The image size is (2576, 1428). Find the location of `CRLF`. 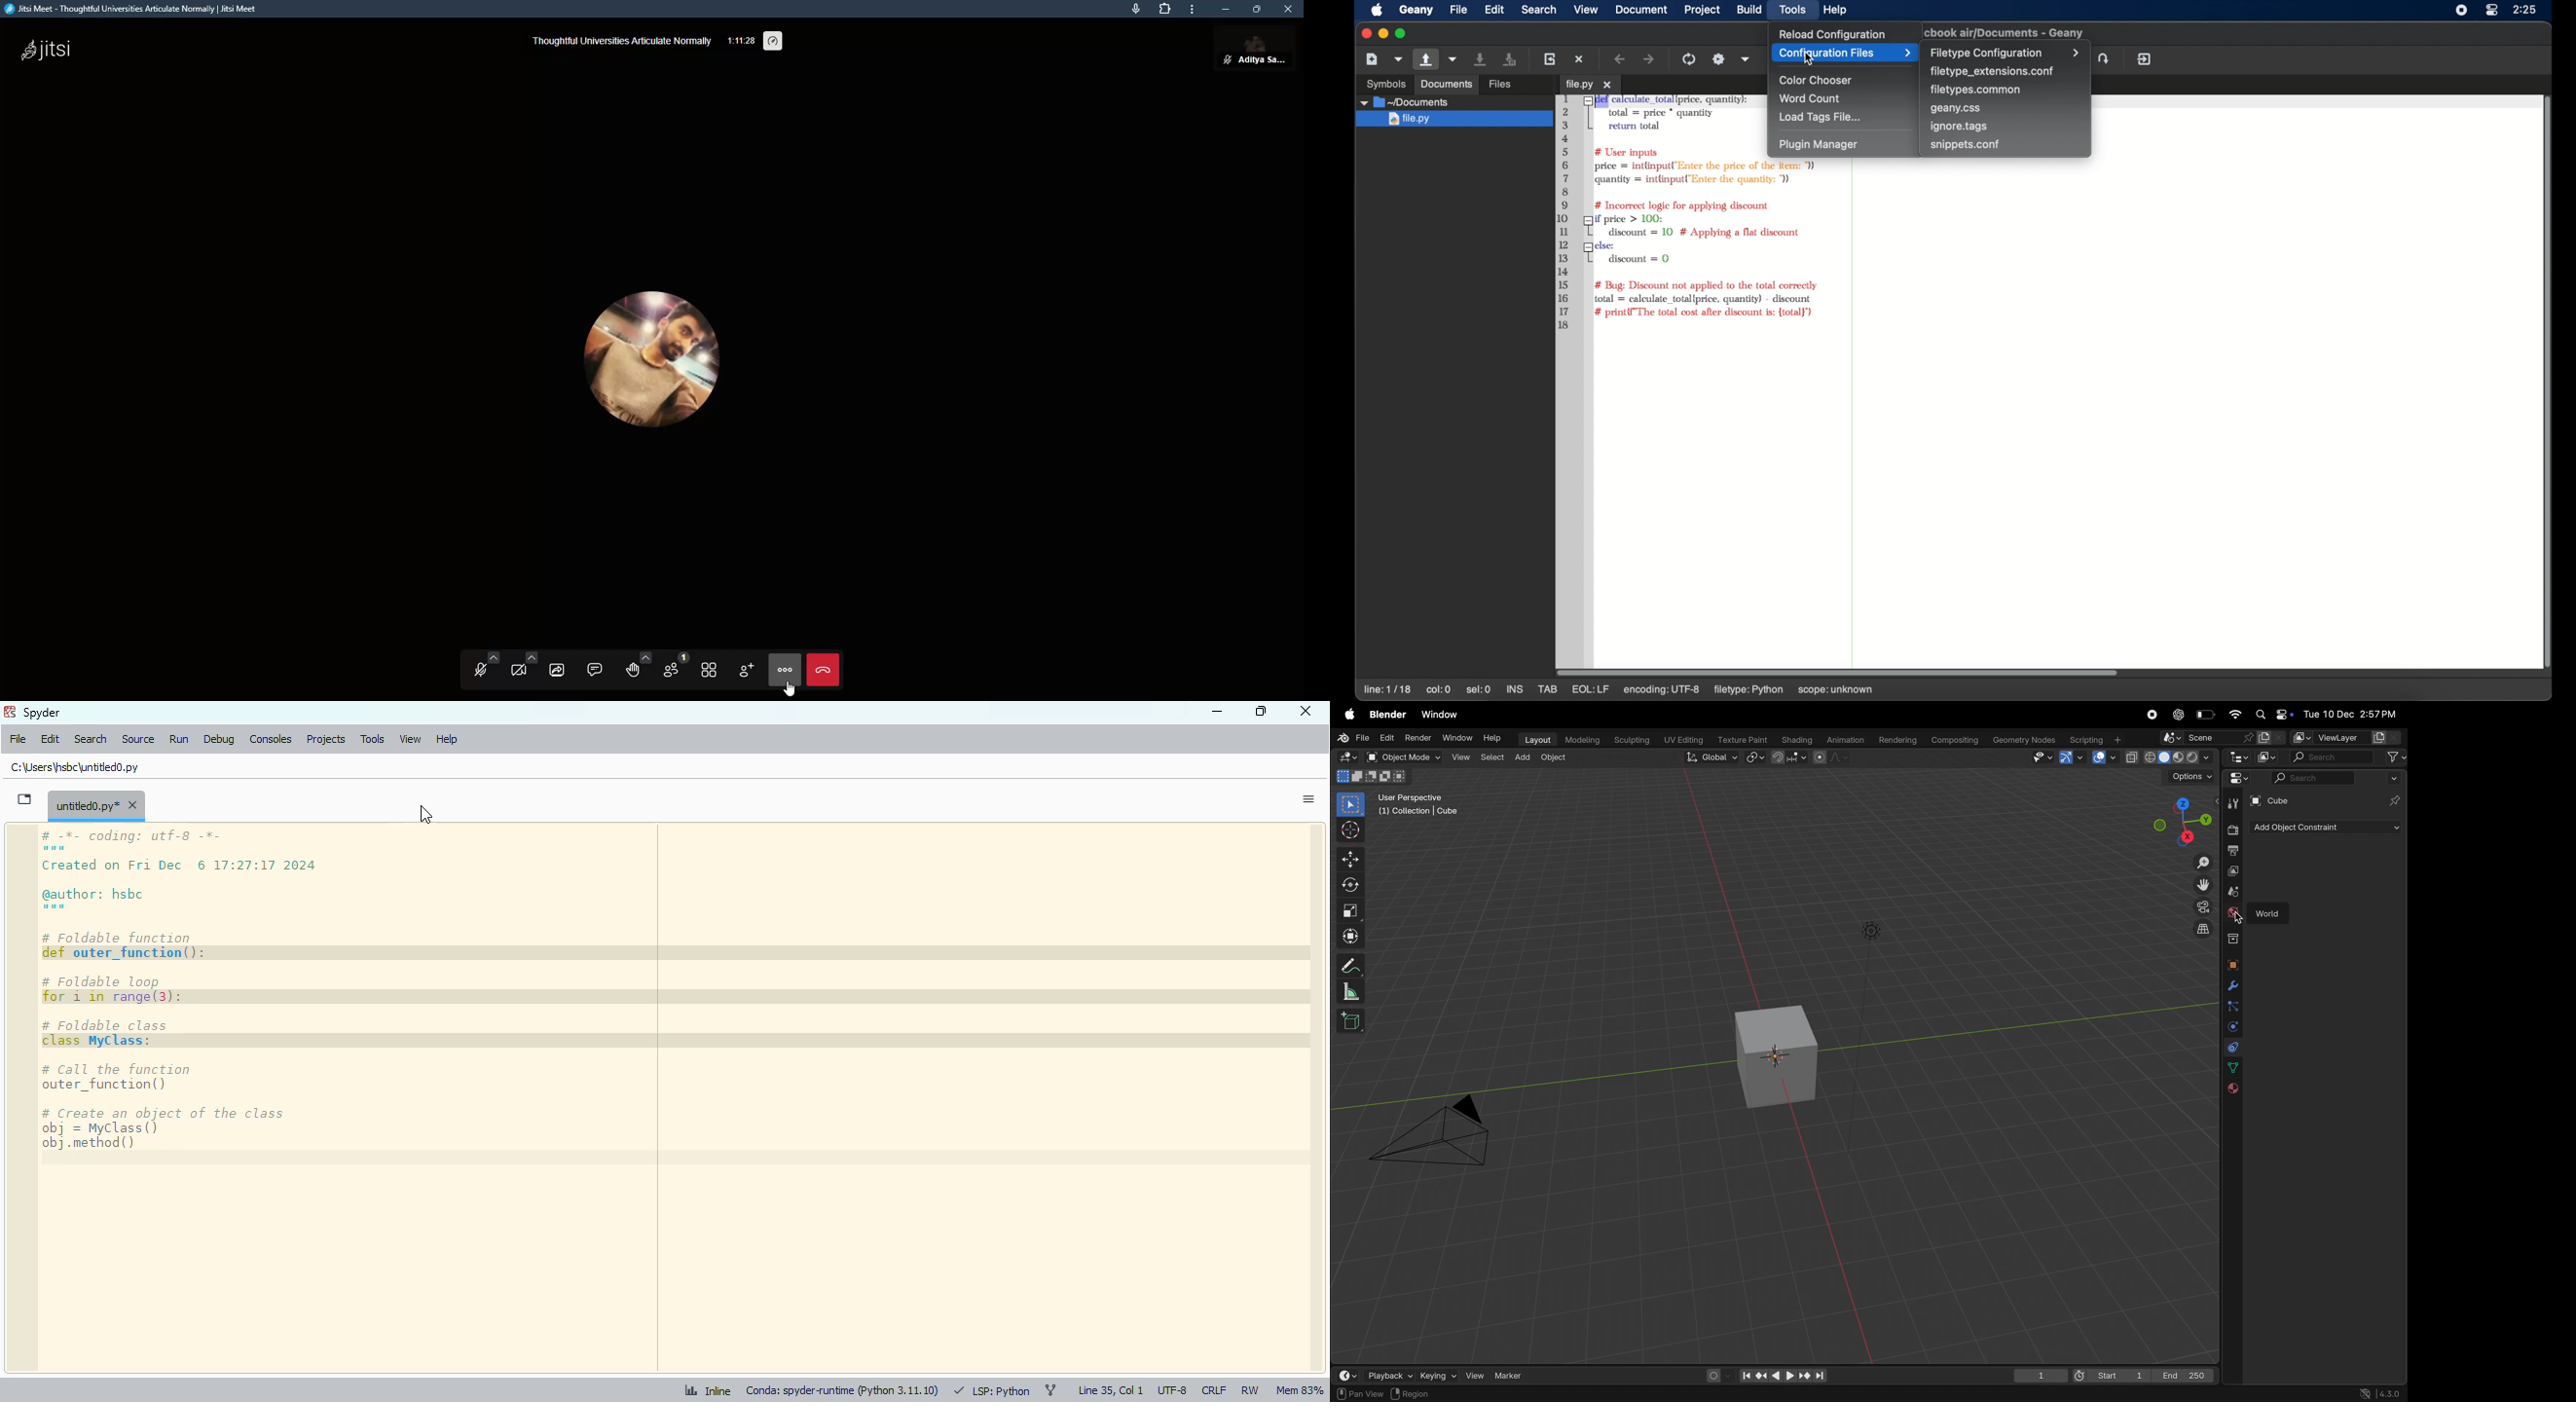

CRLF is located at coordinates (1213, 1390).